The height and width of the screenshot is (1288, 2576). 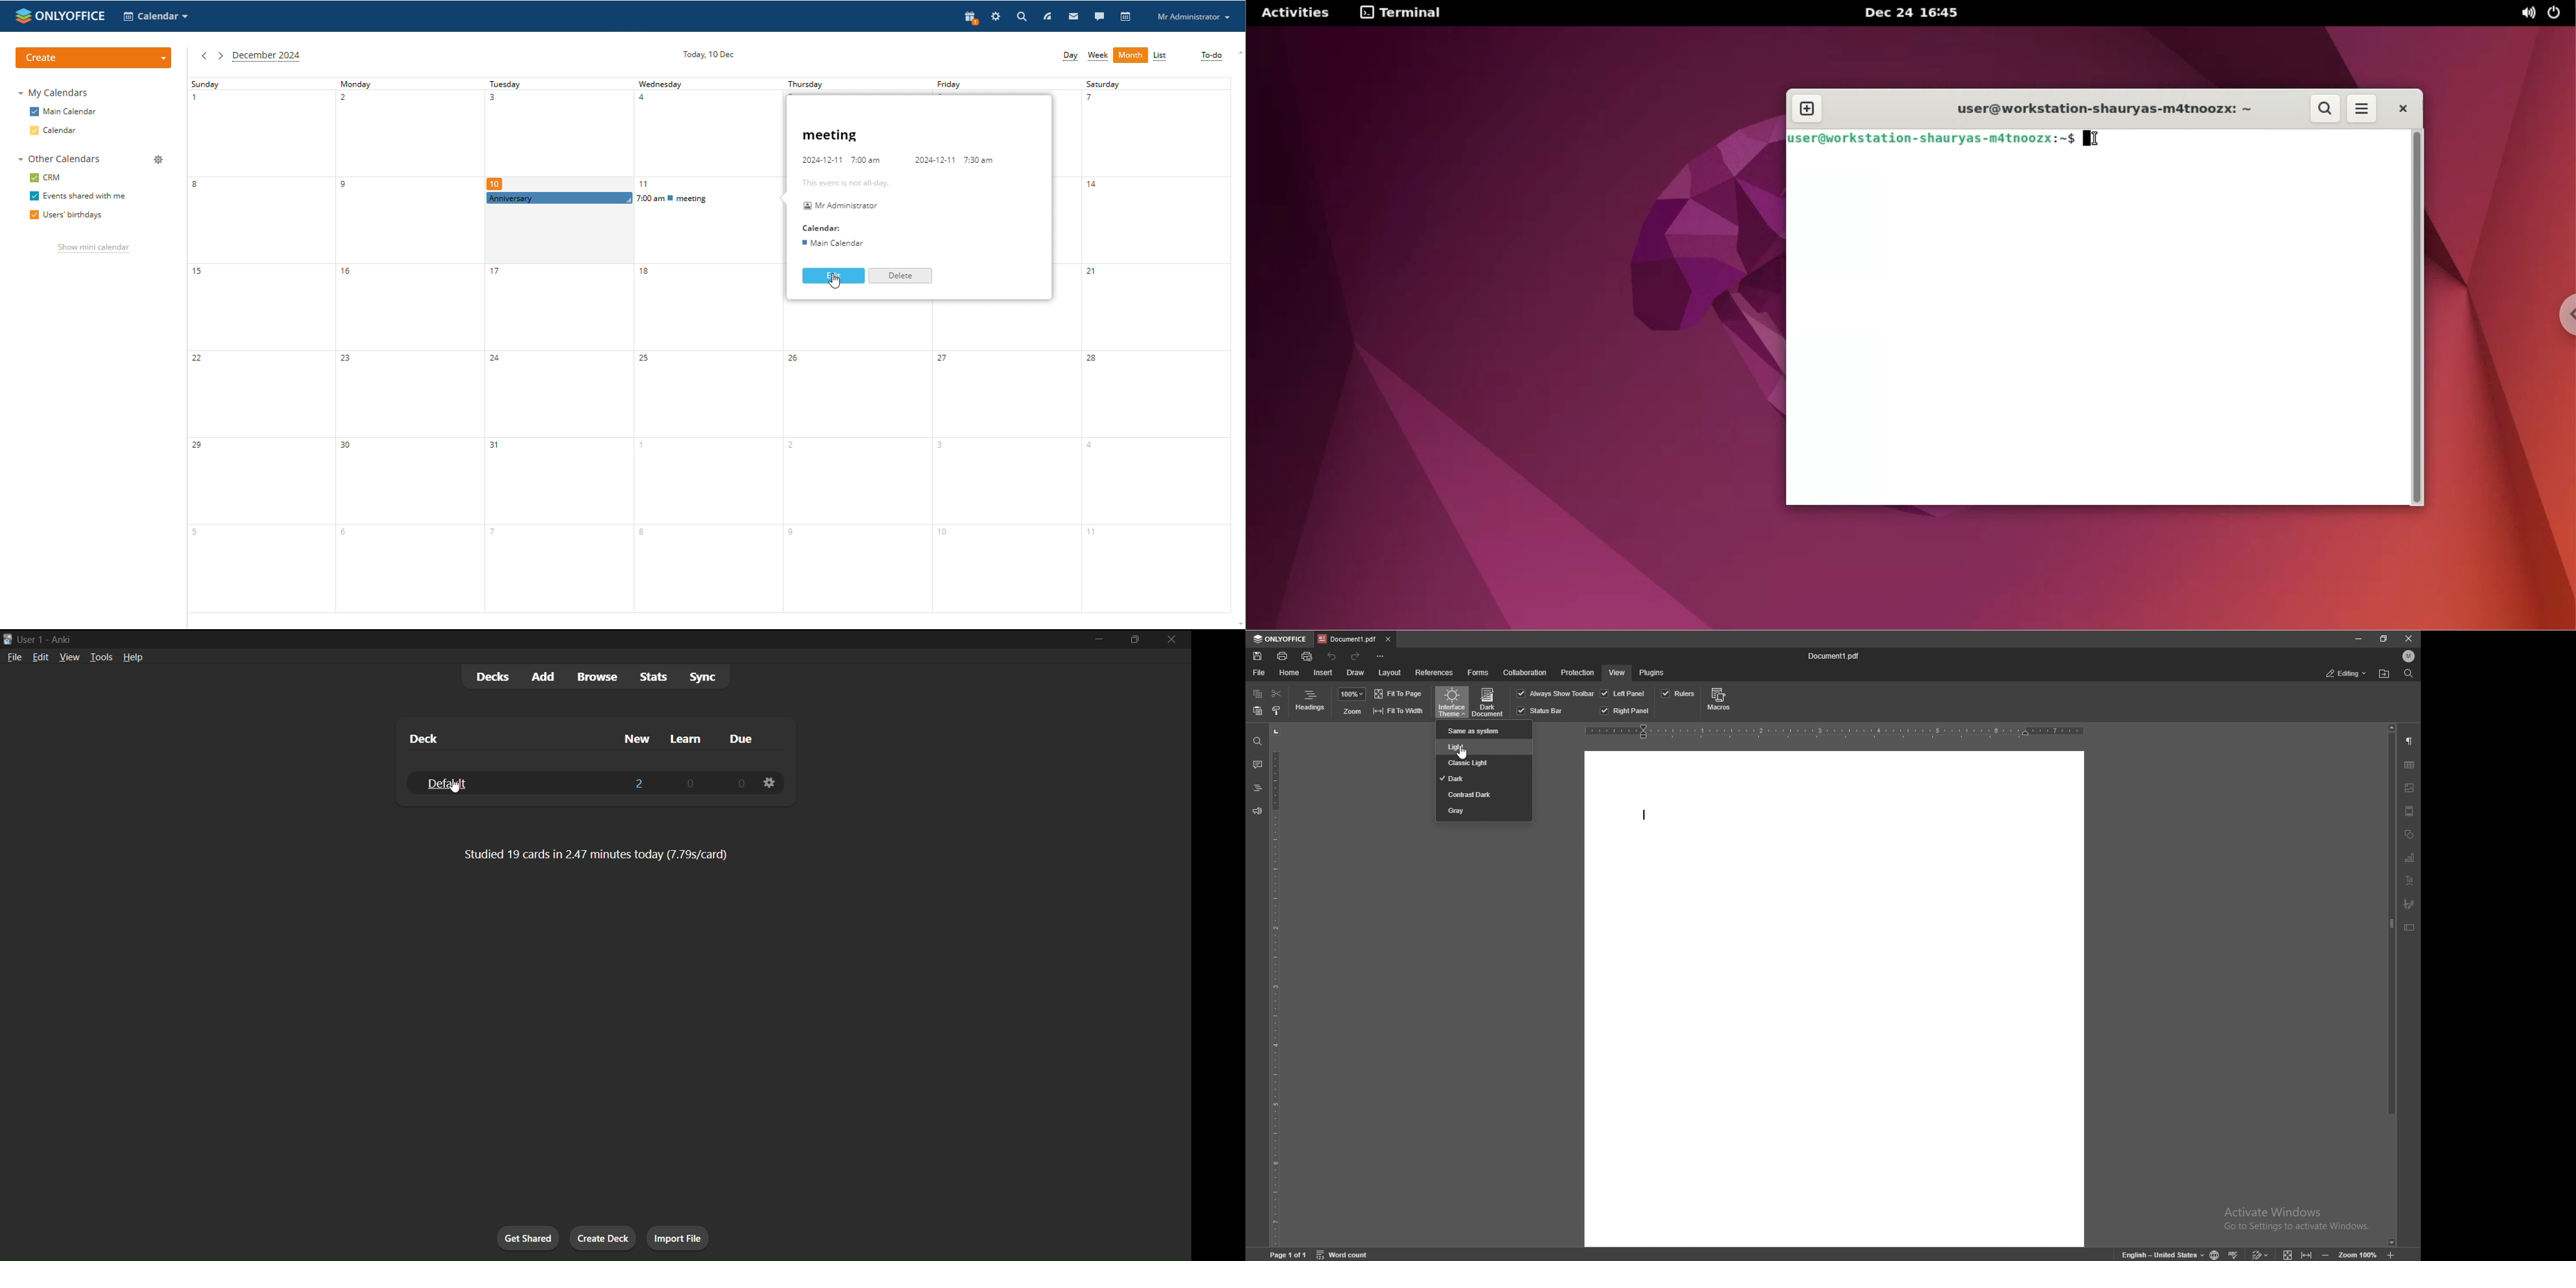 What do you see at coordinates (1352, 712) in the screenshot?
I see `zoom` at bounding box center [1352, 712].